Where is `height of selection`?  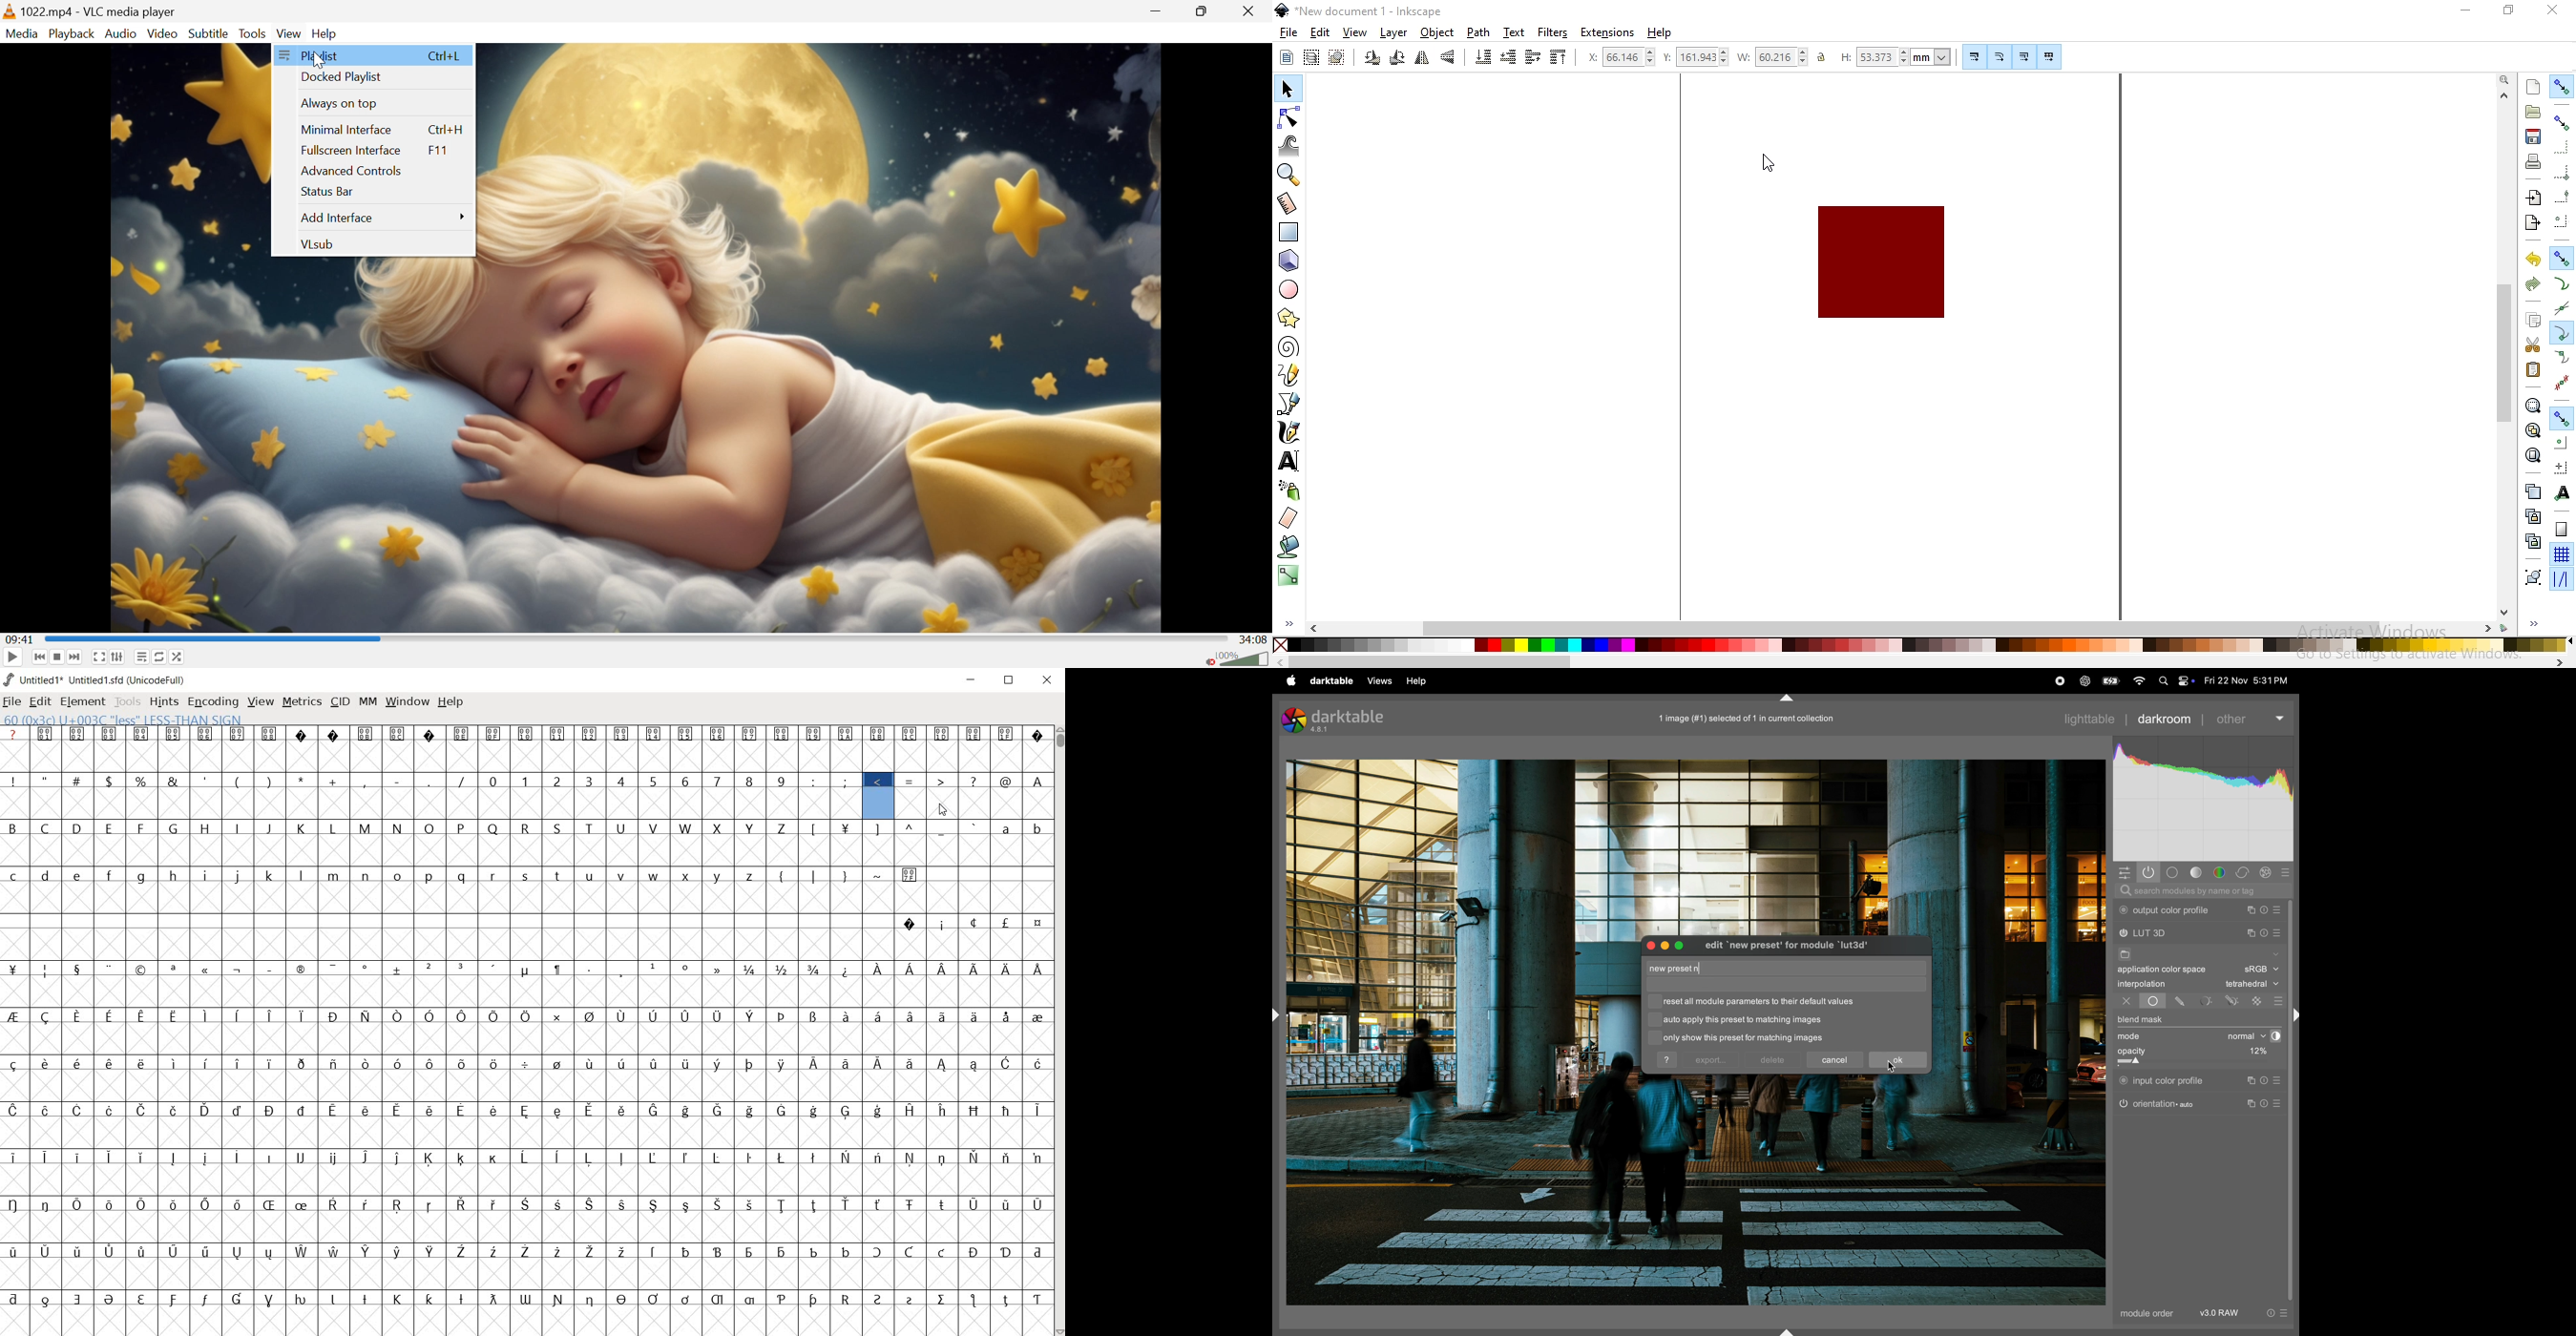
height of selection is located at coordinates (1843, 57).